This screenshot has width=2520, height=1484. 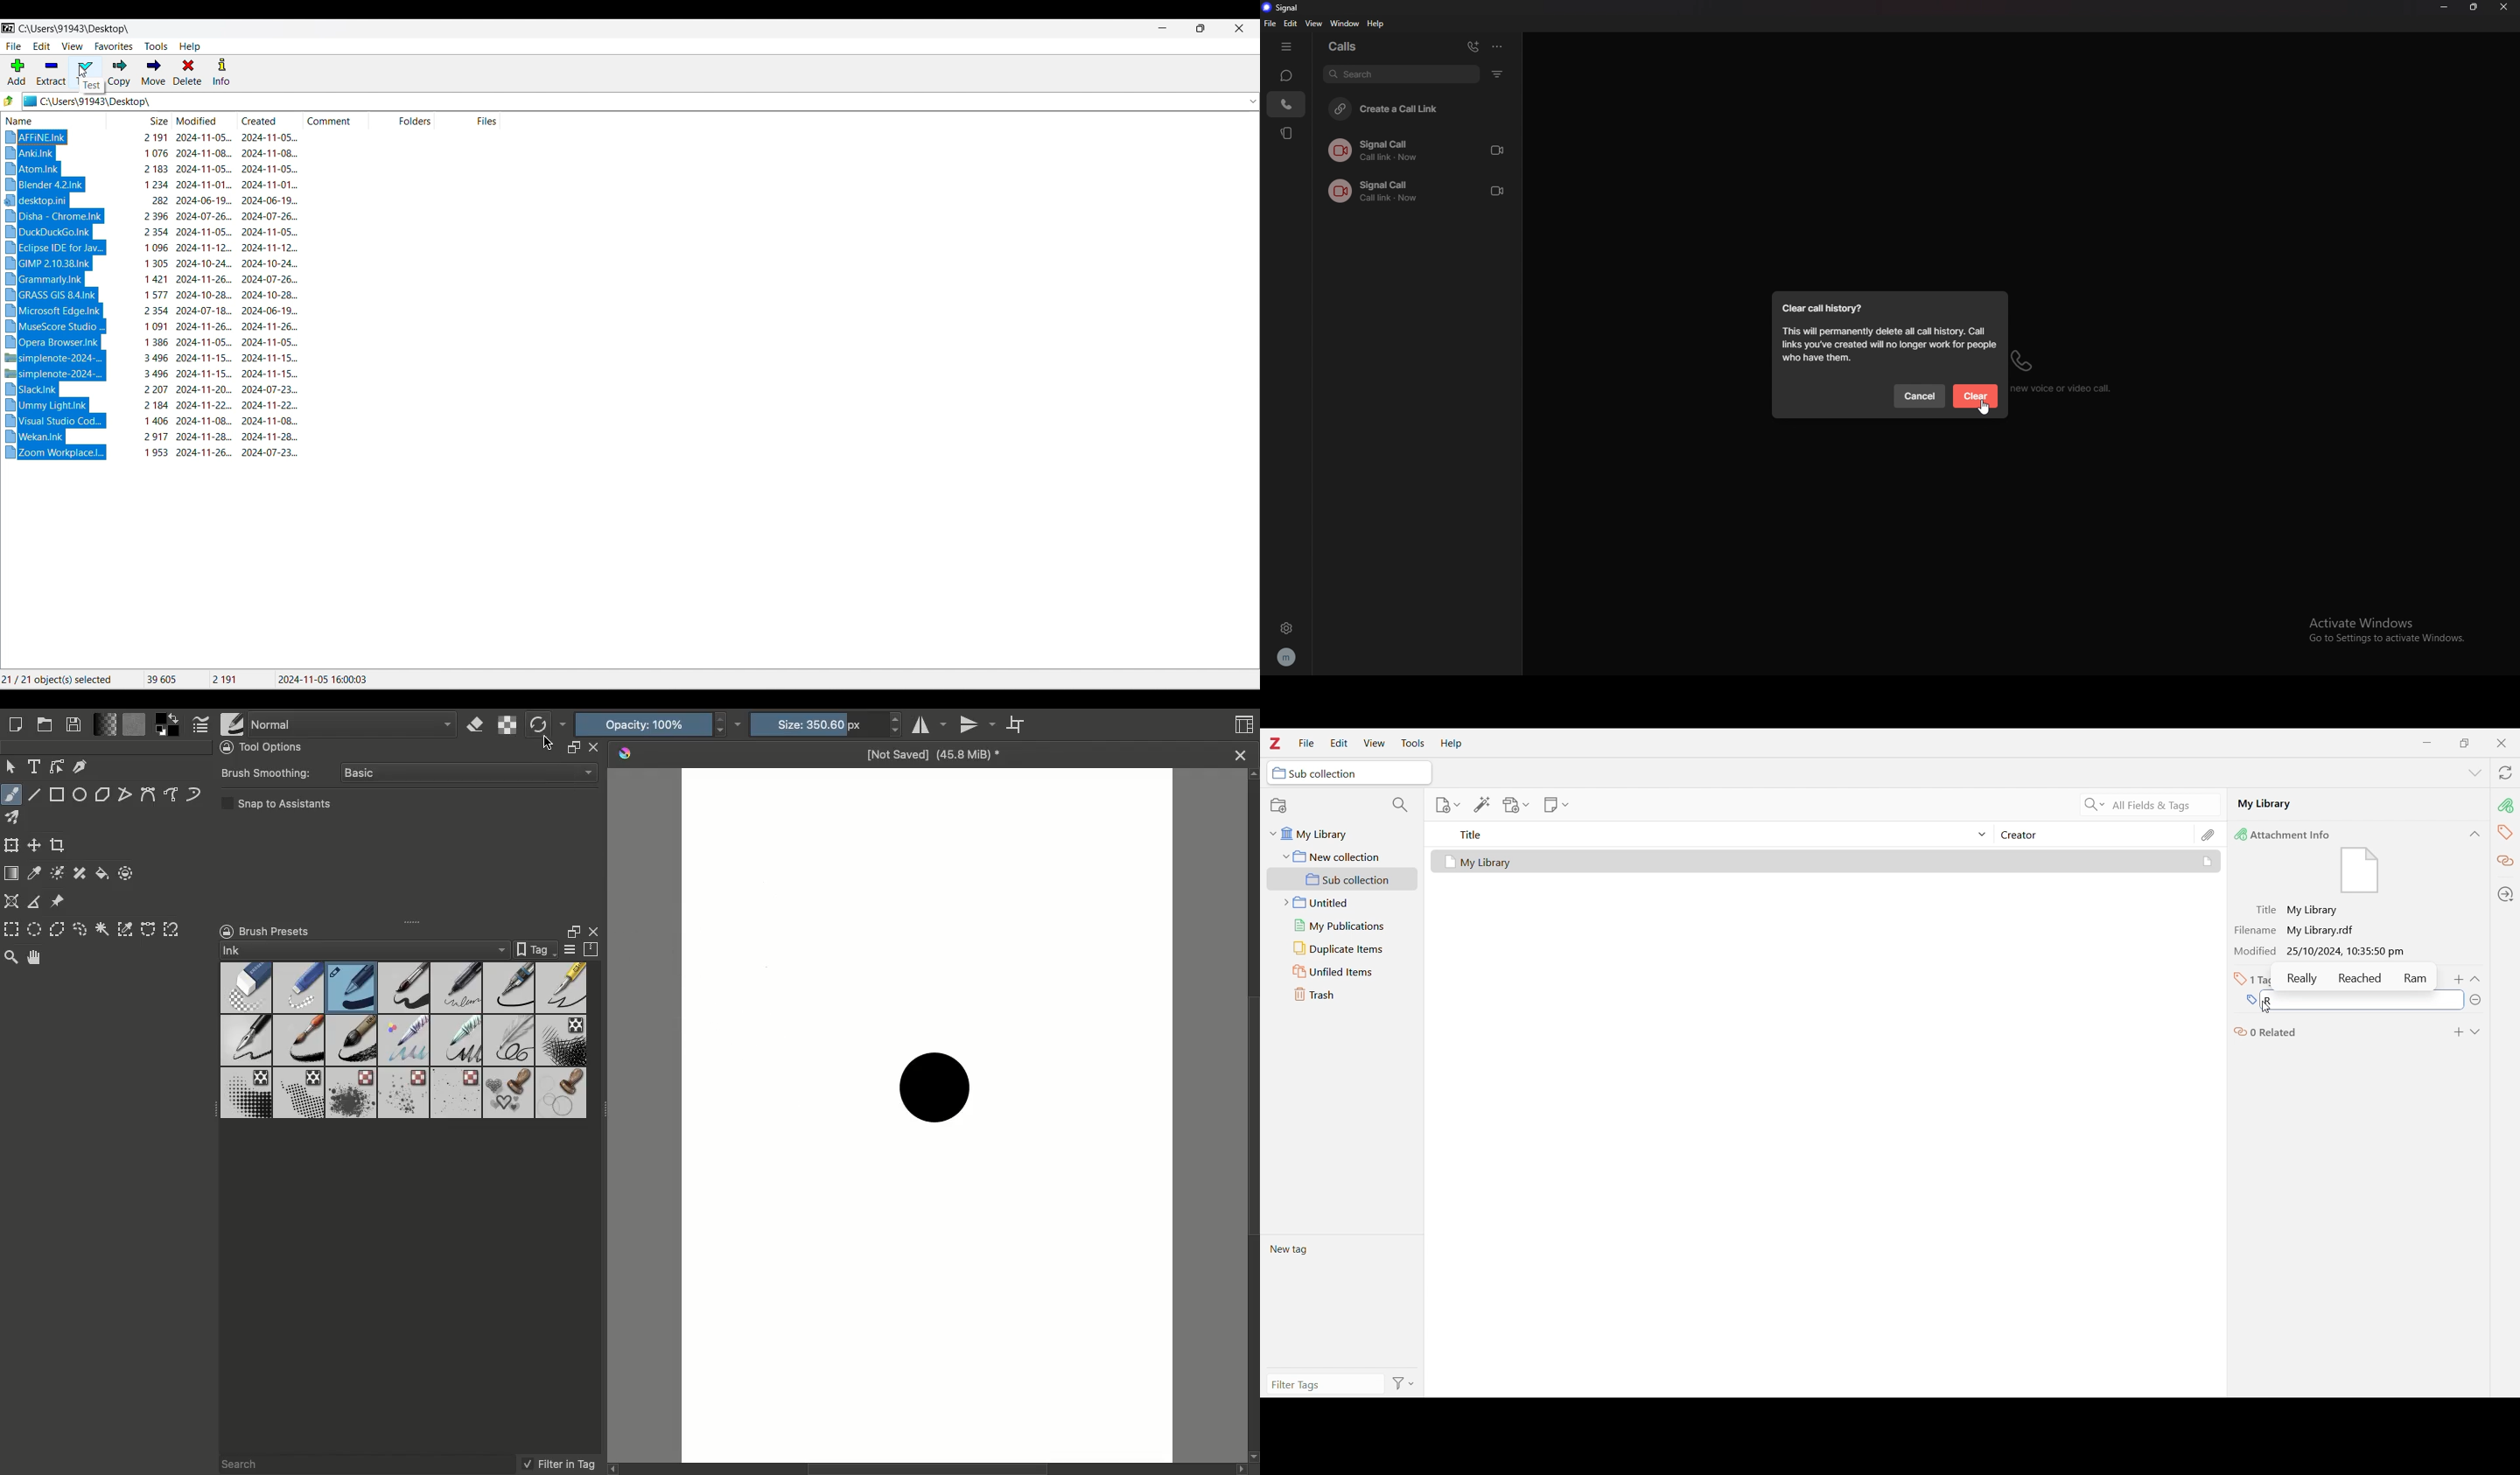 What do you see at coordinates (60, 294) in the screenshot?
I see `All files in the folder highlighted due to selection` at bounding box center [60, 294].